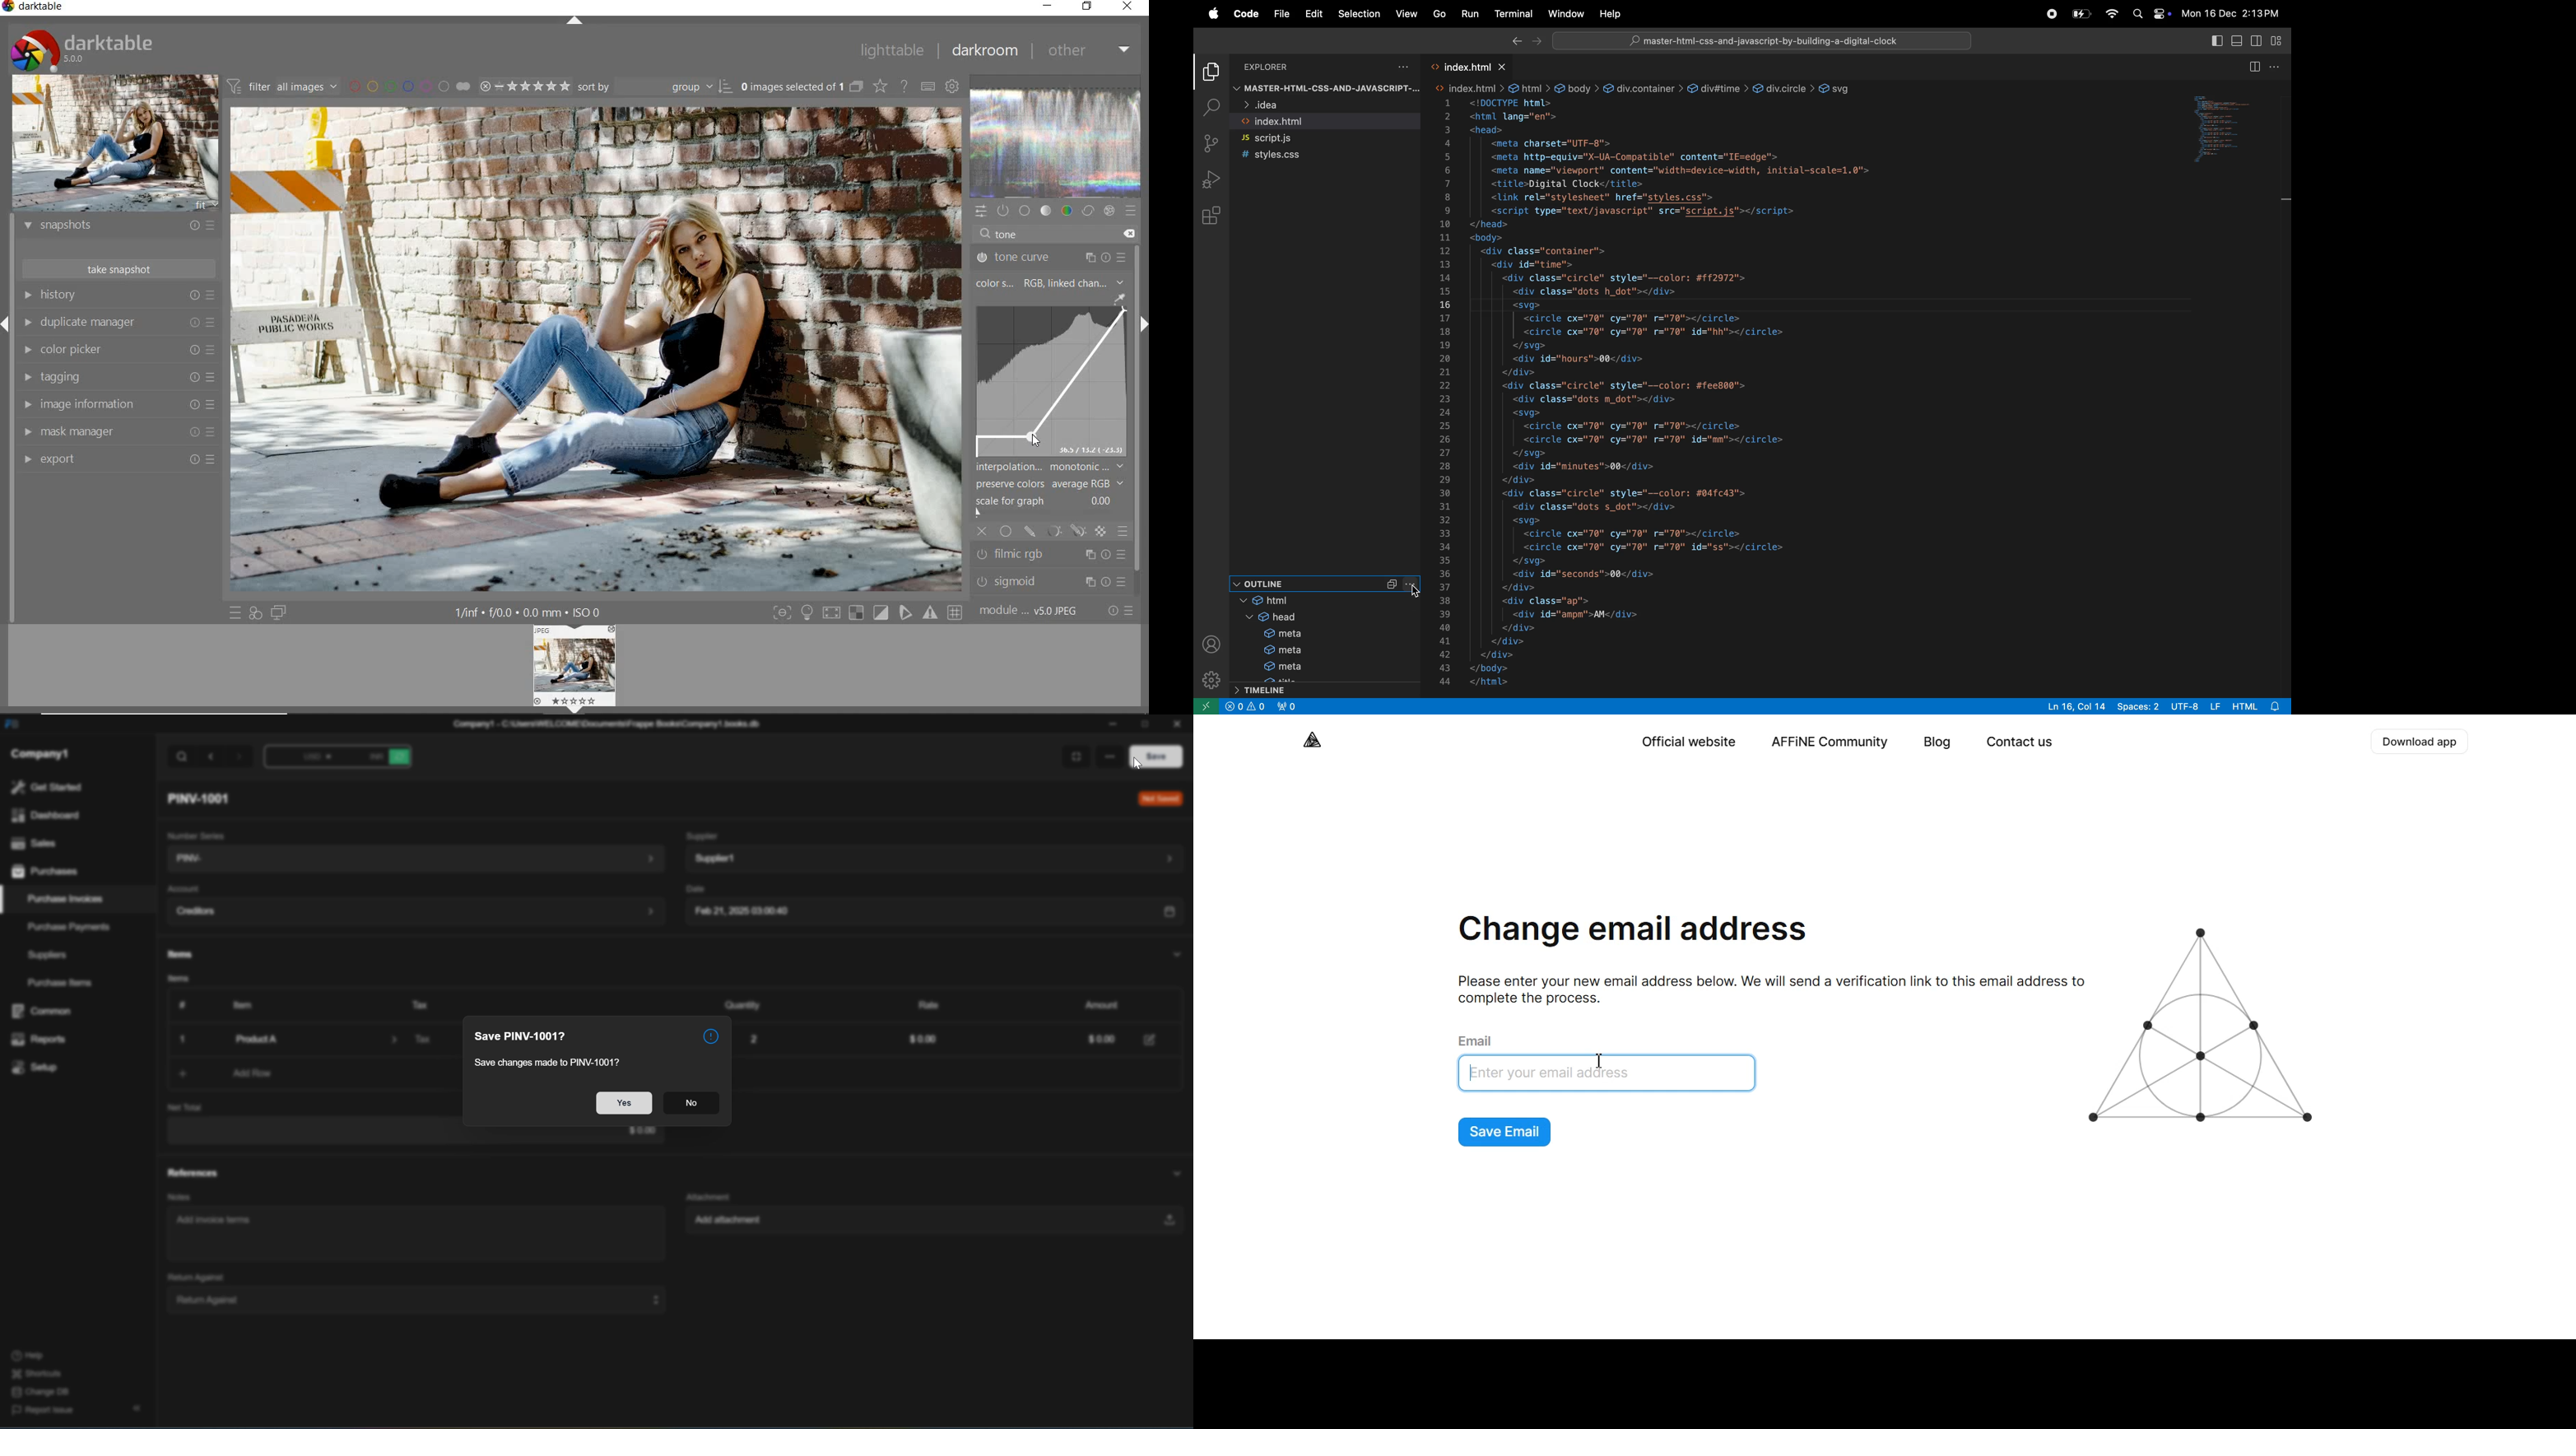 The height and width of the screenshot is (1456, 2576). I want to click on toggle primary side bar, so click(2217, 40).